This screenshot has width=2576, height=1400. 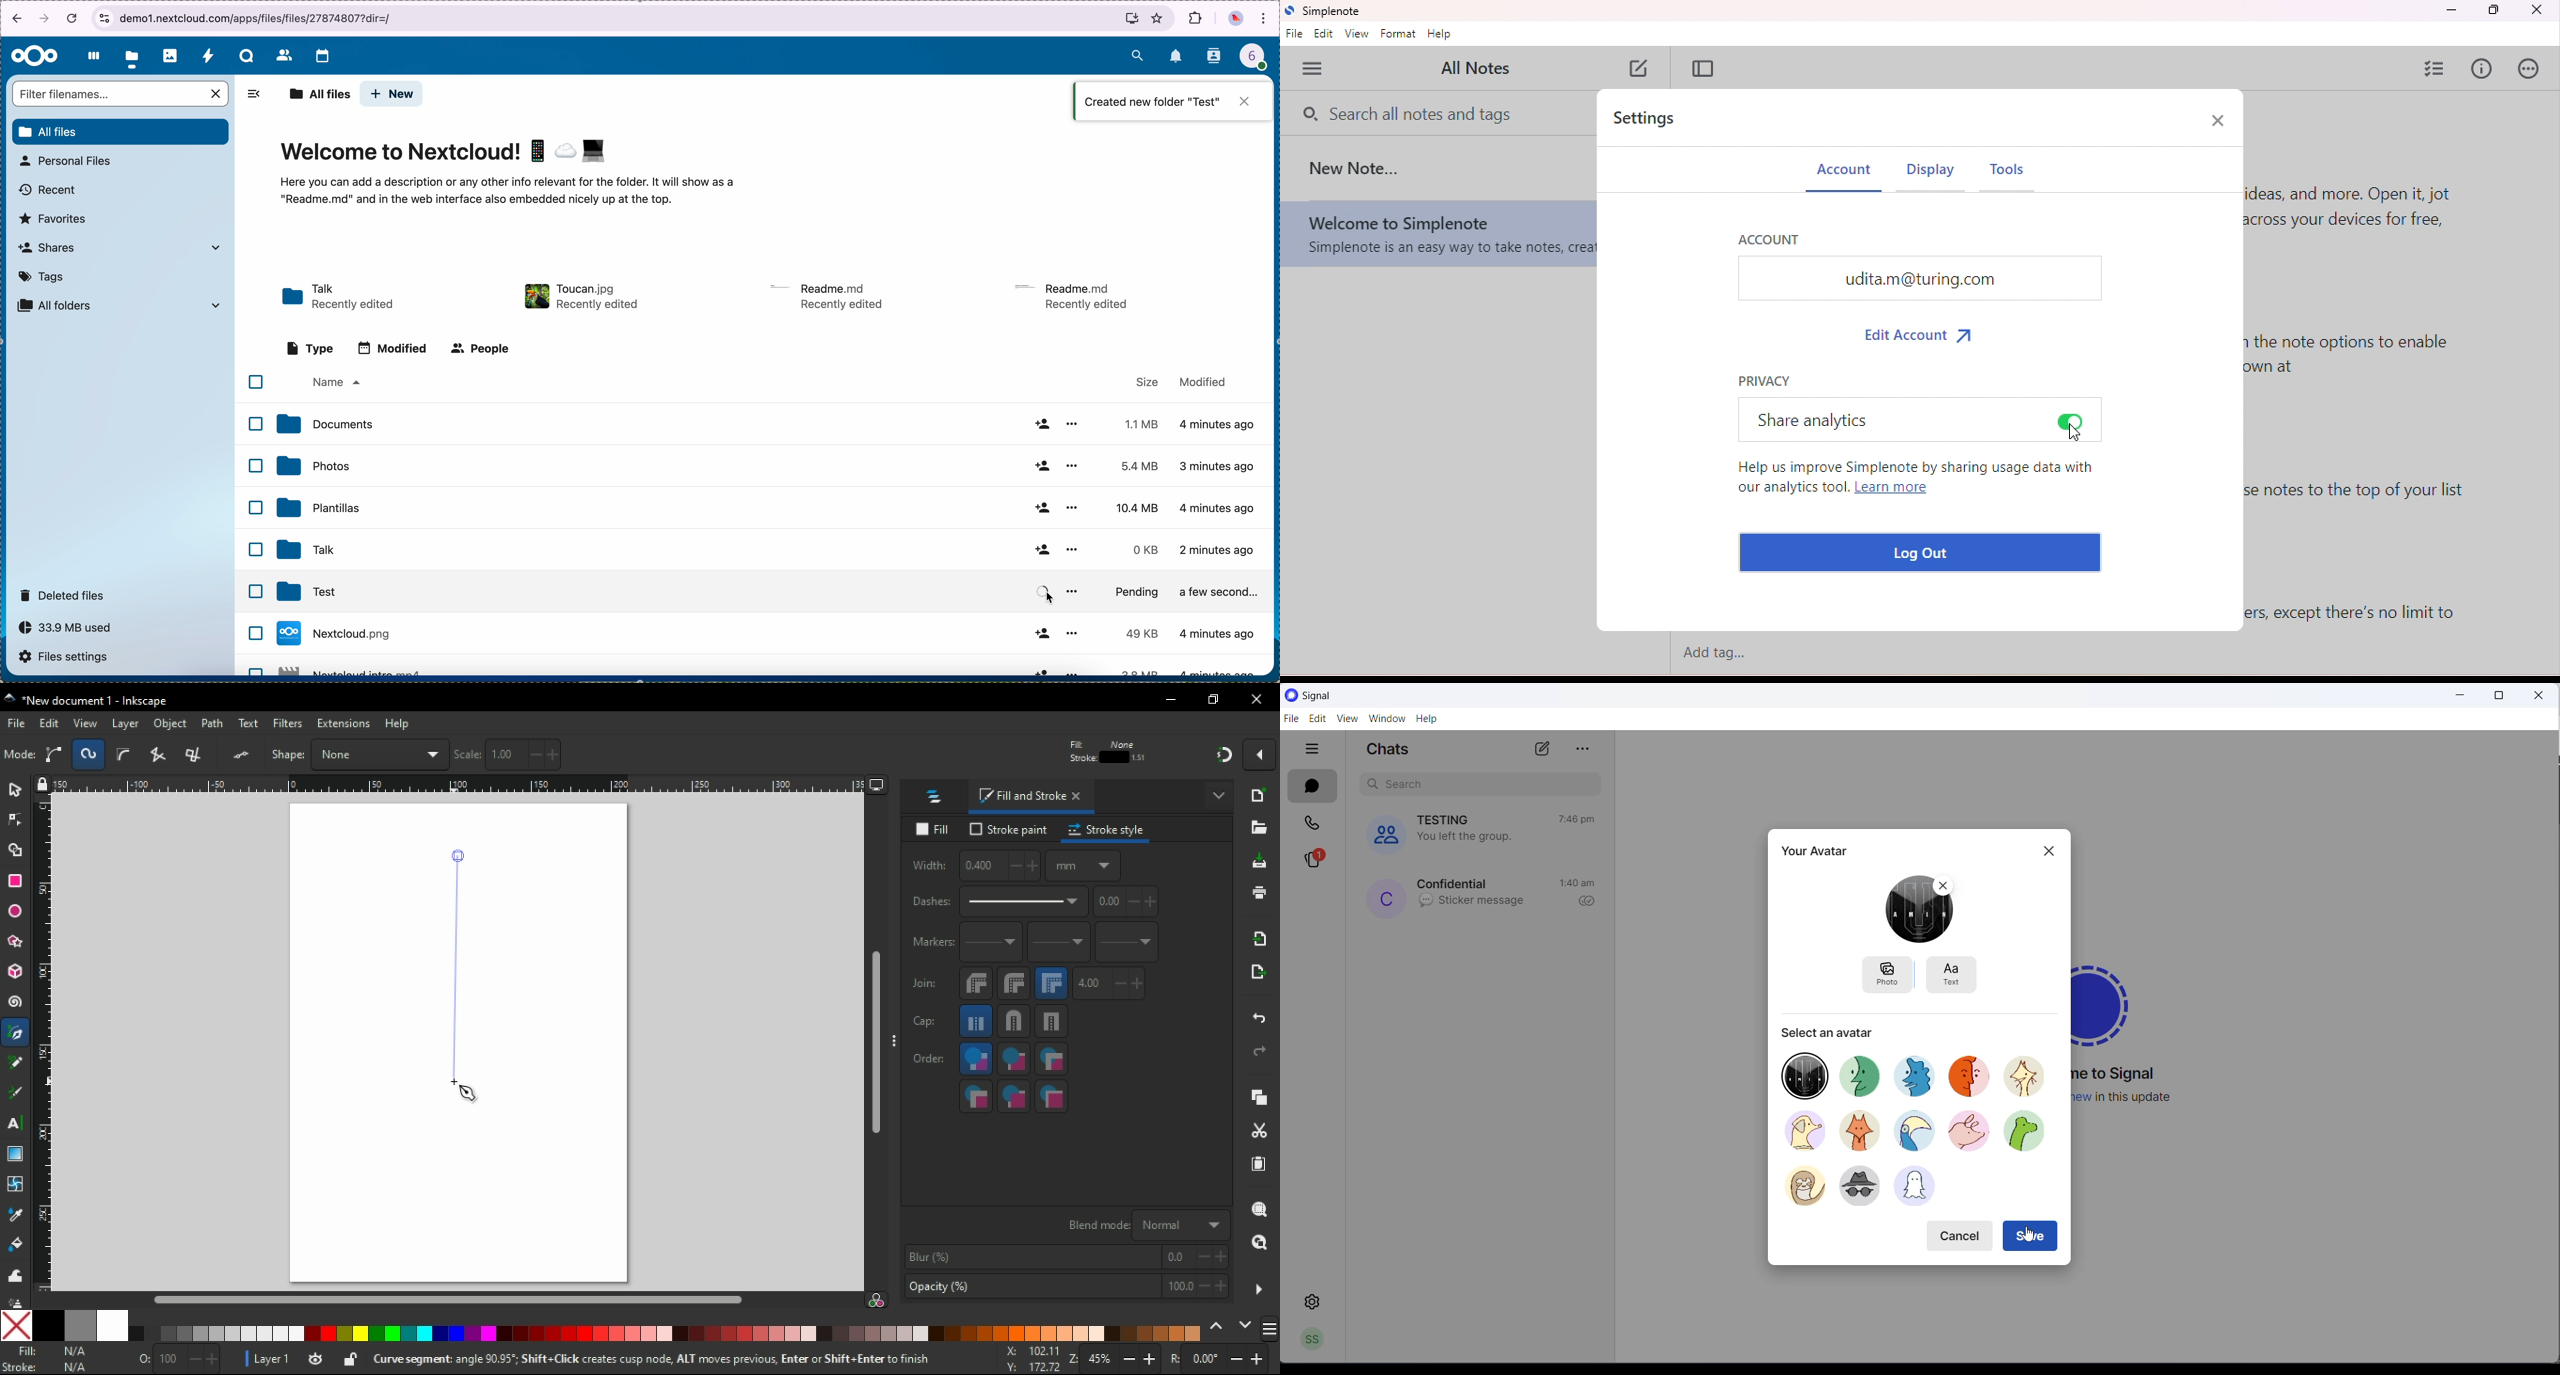 What do you see at coordinates (74, 1359) in the screenshot?
I see `NA` at bounding box center [74, 1359].